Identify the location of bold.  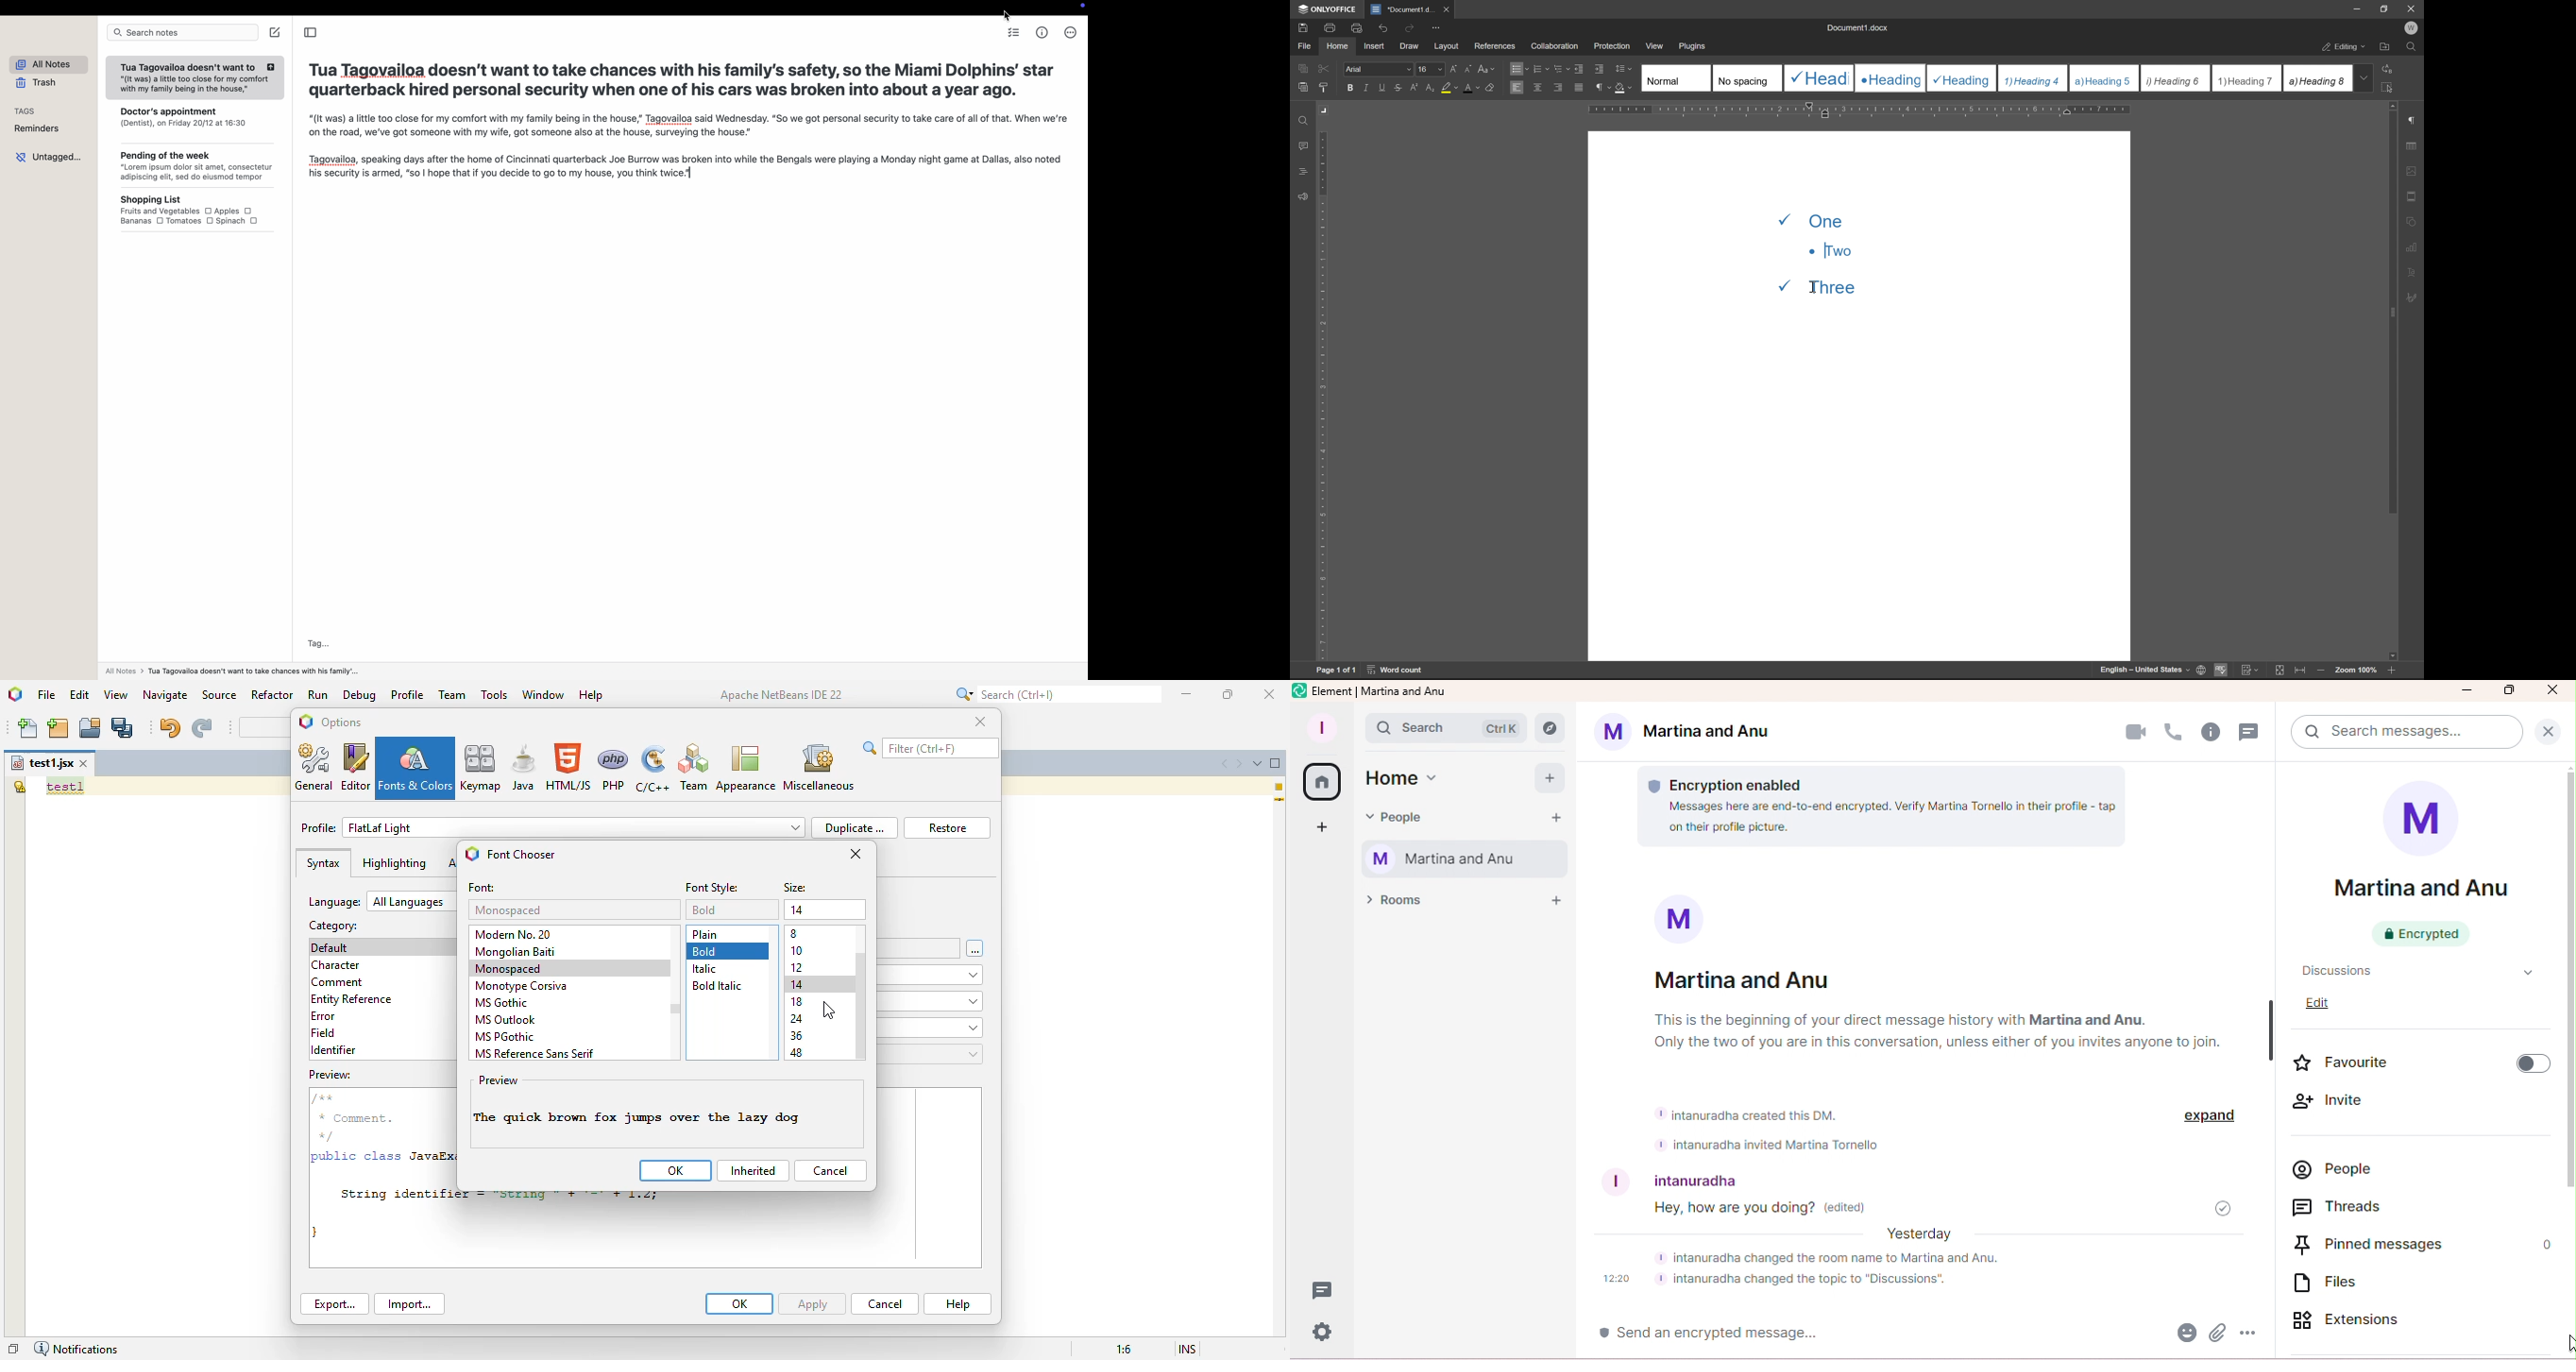
(1350, 88).